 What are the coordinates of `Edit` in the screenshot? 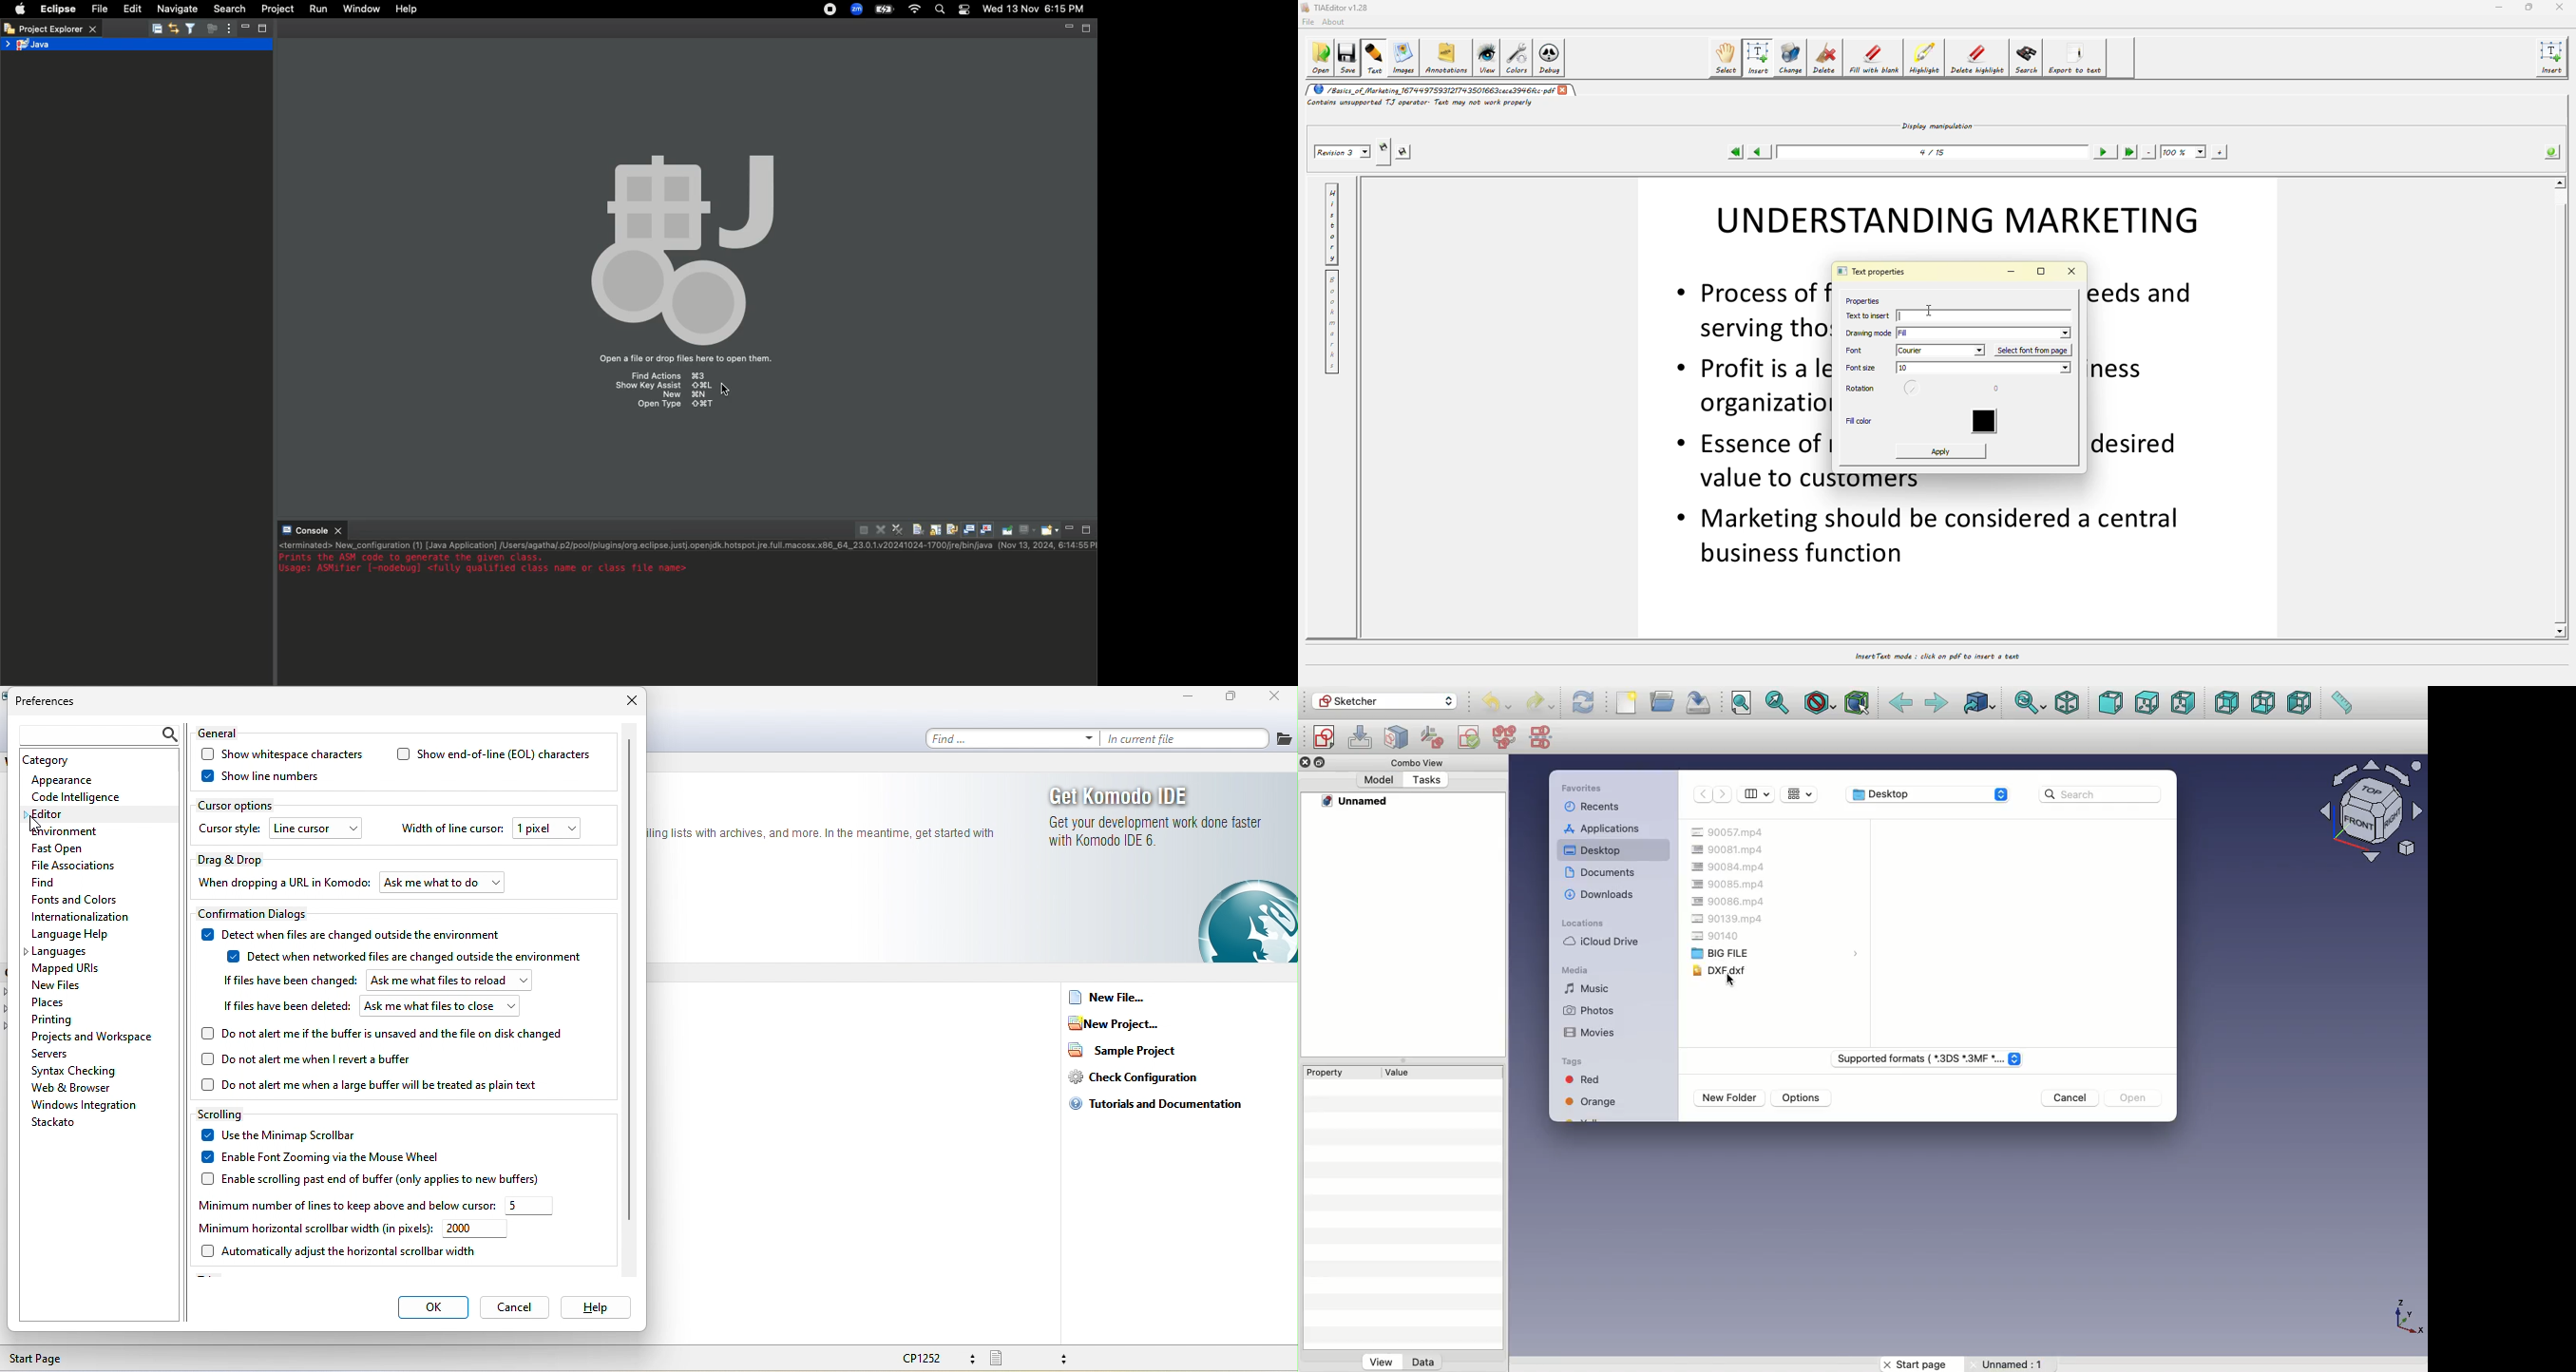 It's located at (132, 10).